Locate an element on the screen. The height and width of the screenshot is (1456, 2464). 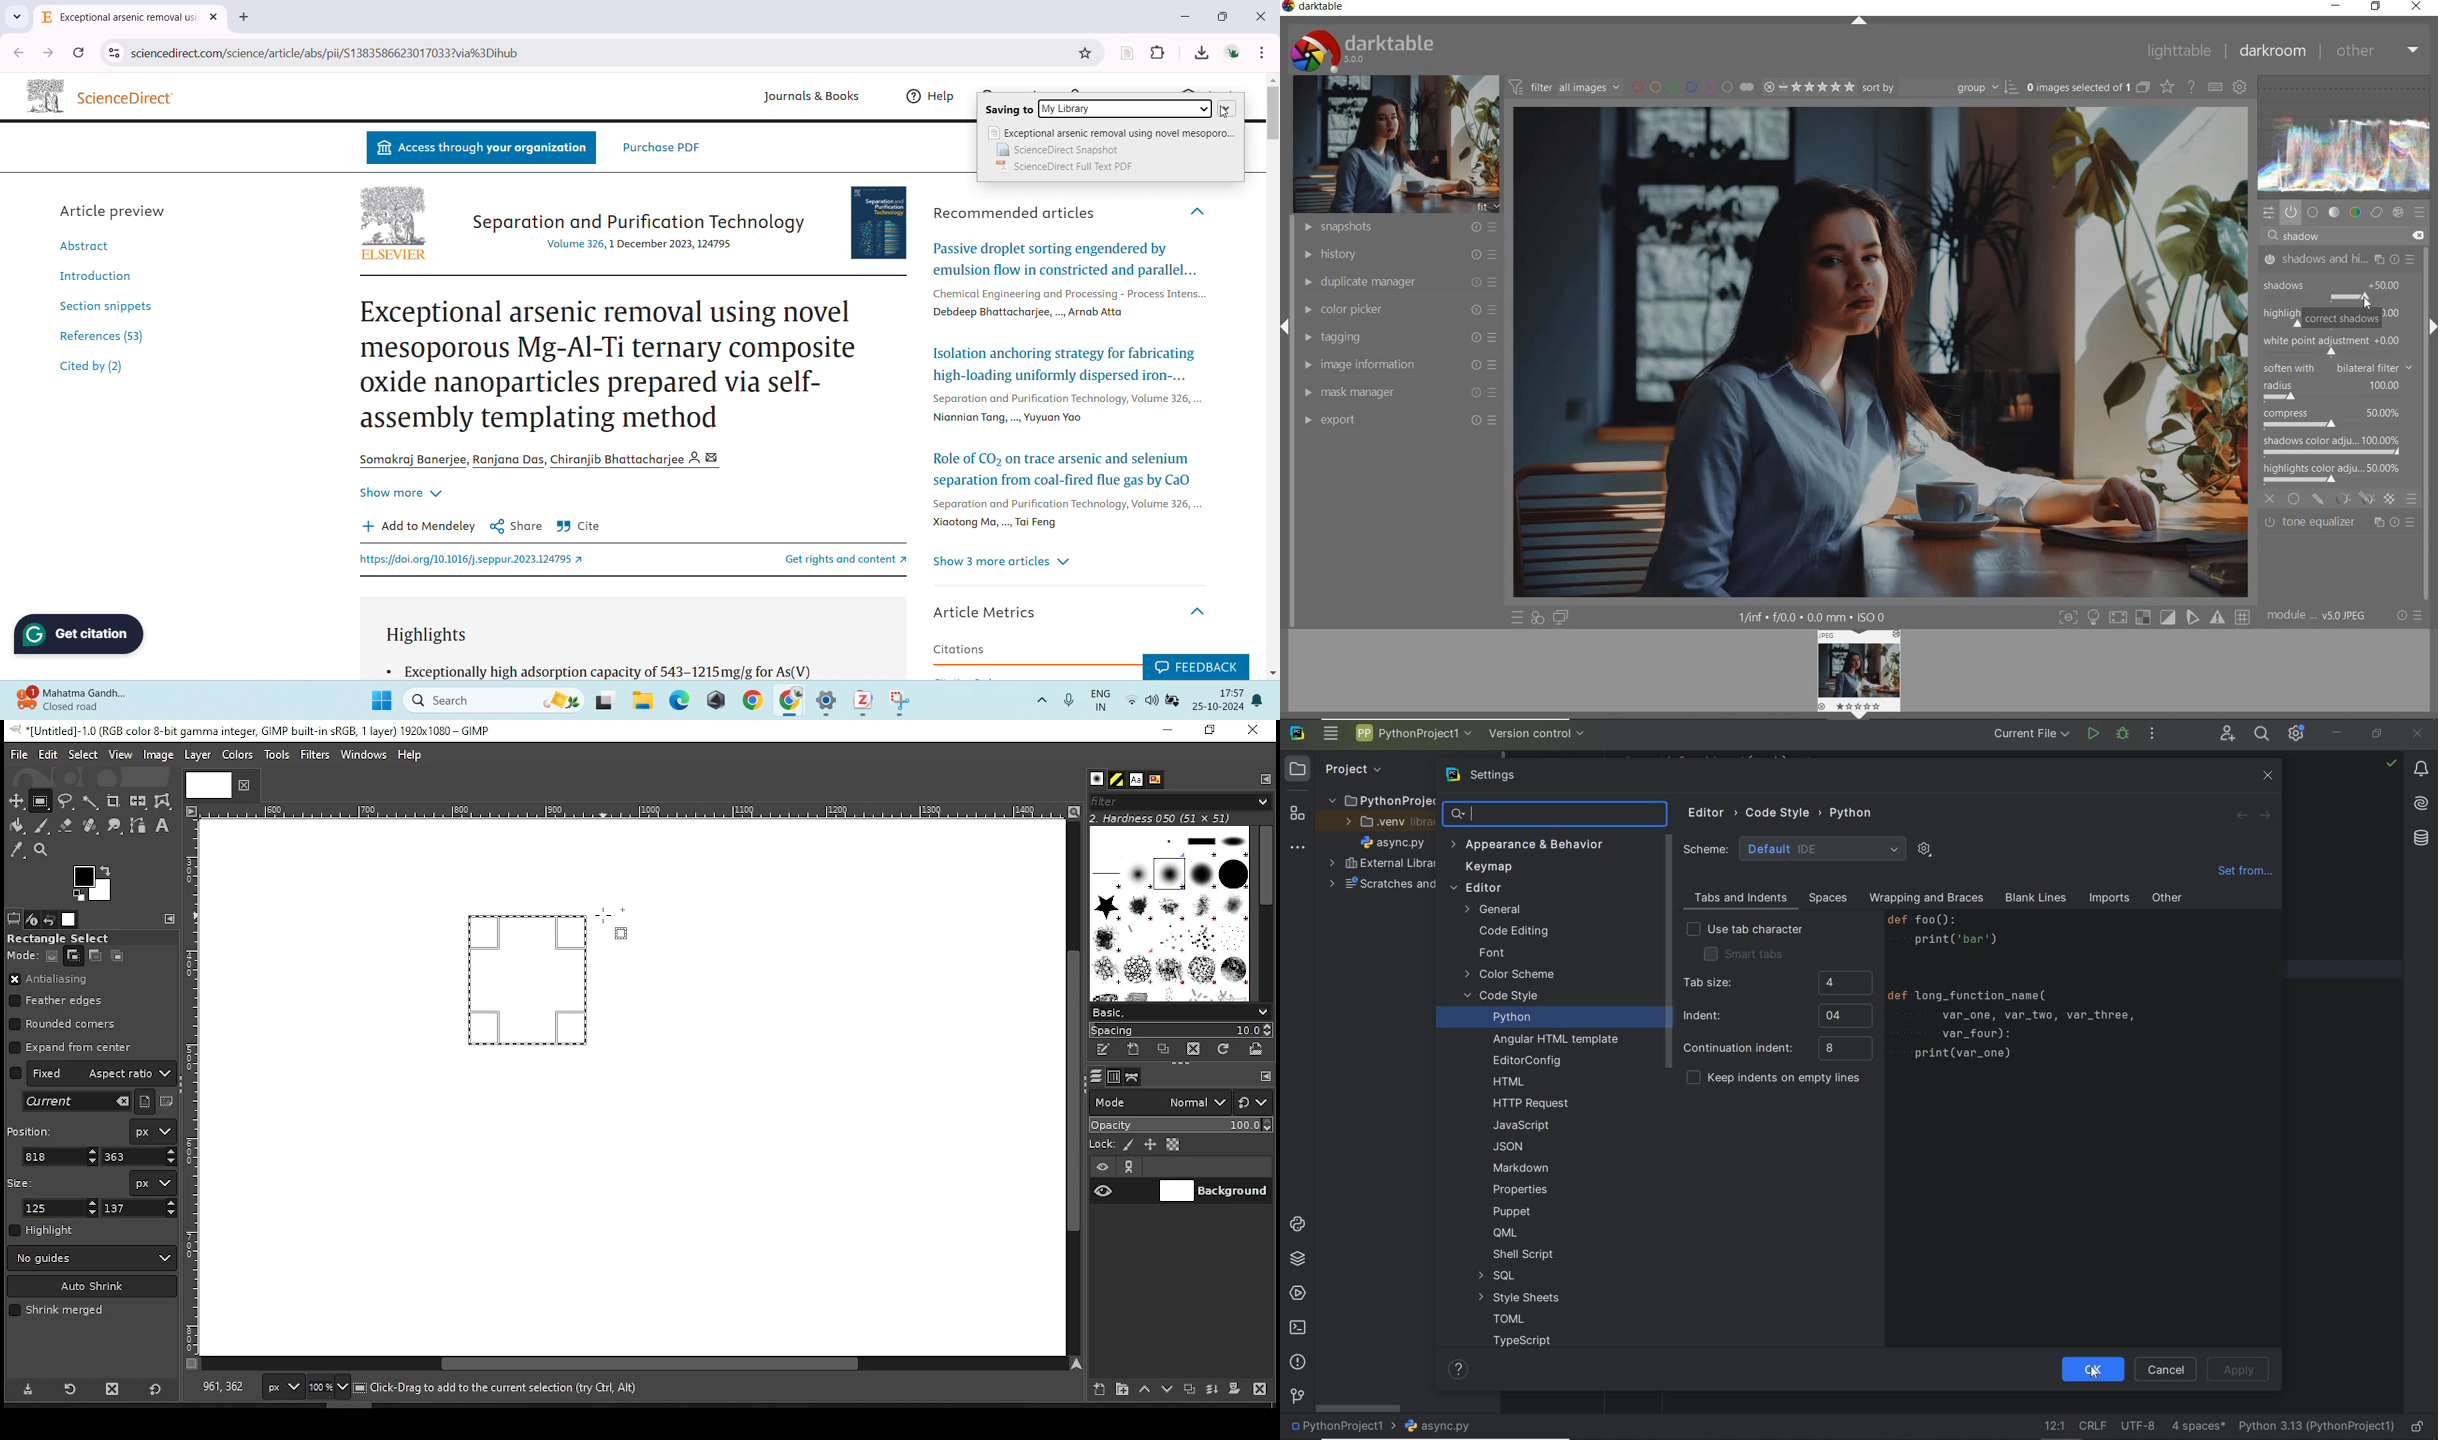
layer visibility is located at coordinates (1103, 1167).